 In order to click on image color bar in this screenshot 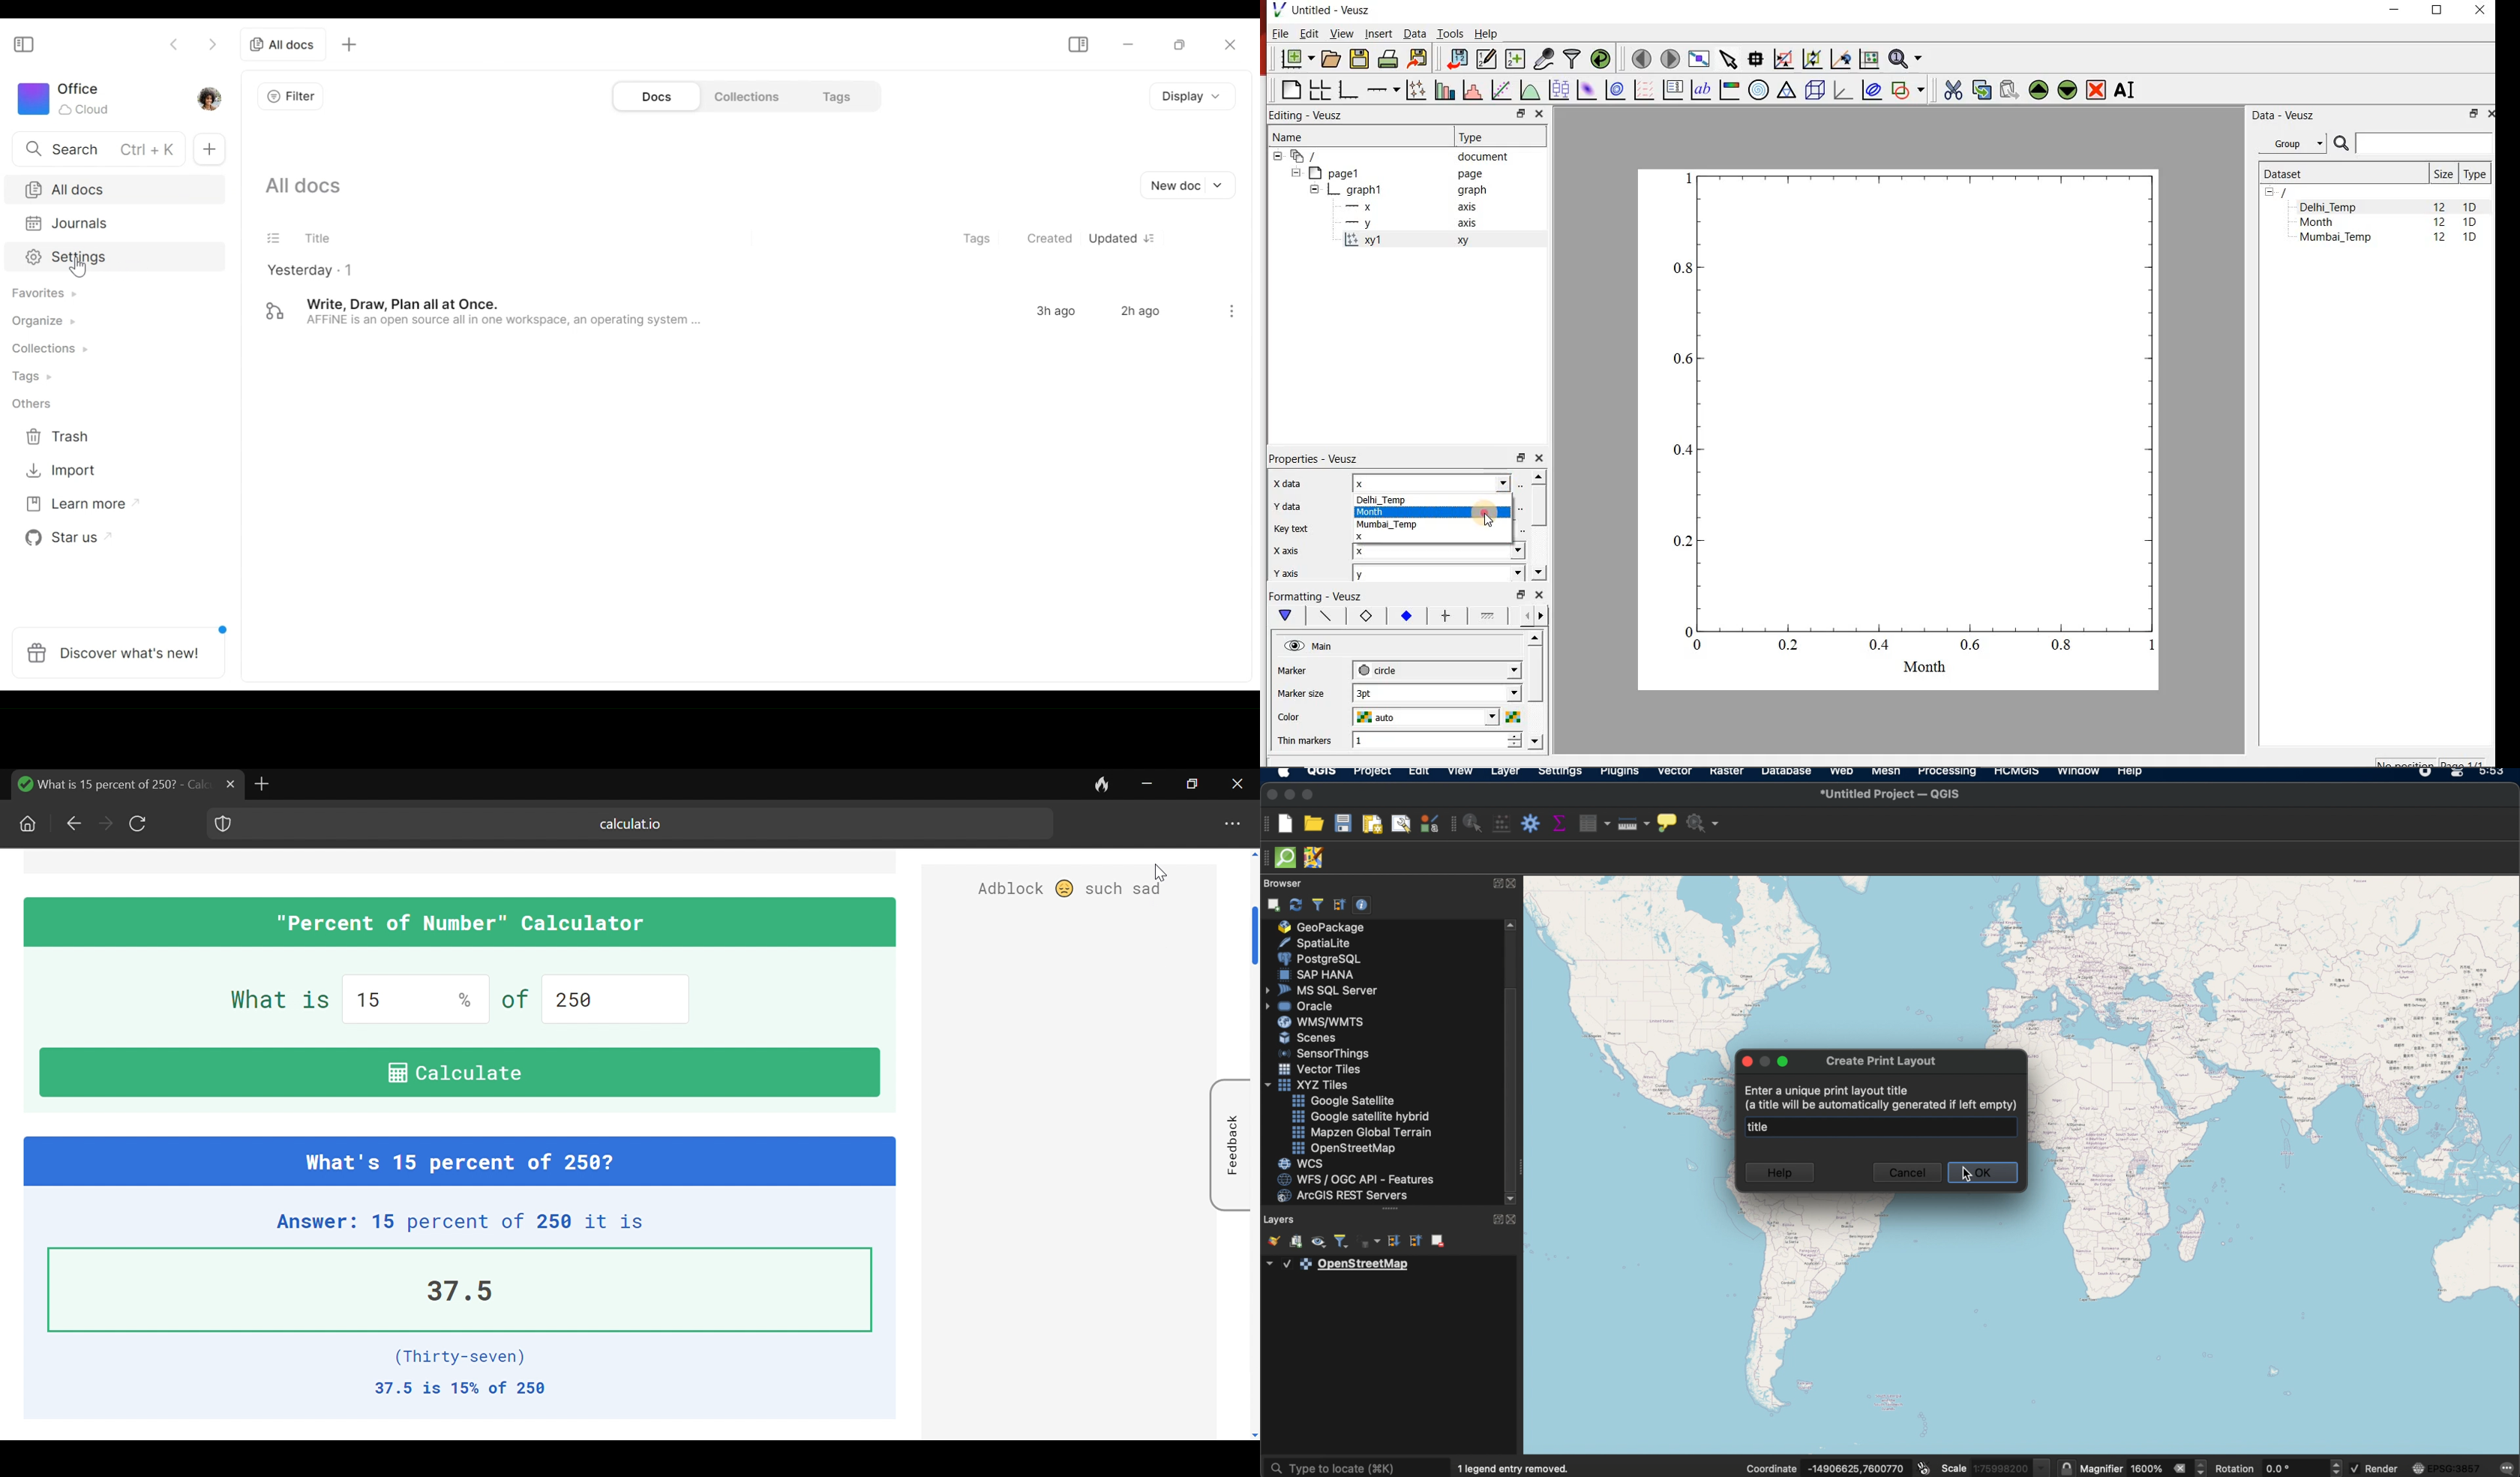, I will do `click(1729, 90)`.